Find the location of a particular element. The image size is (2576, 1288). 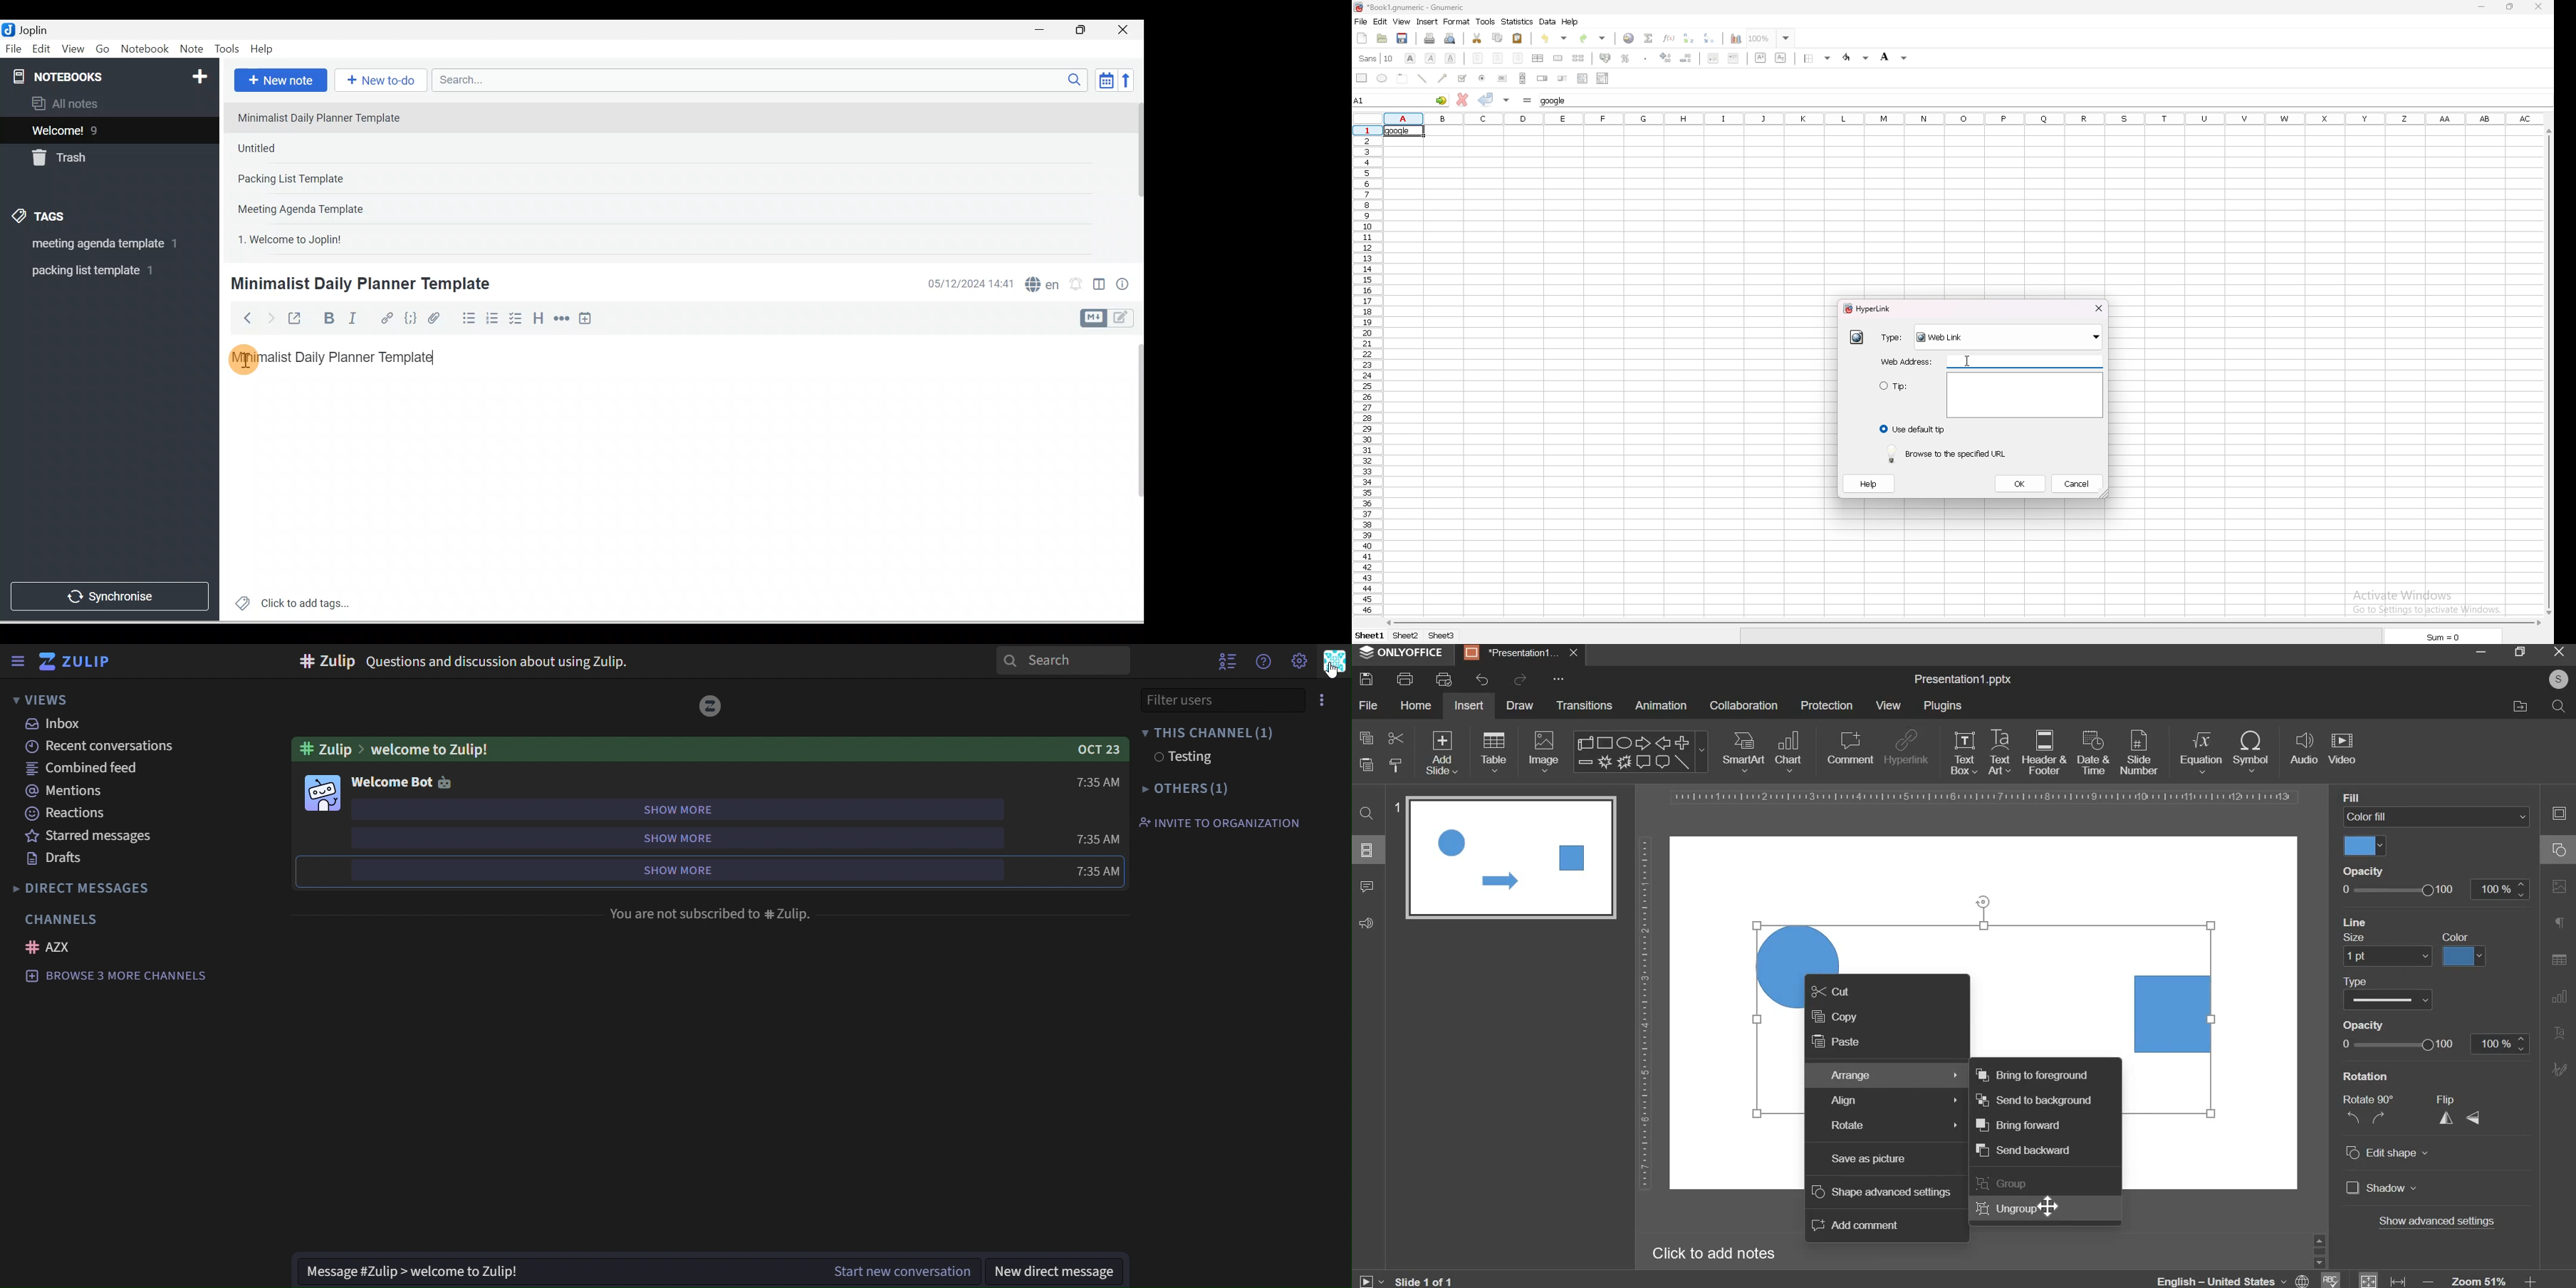

save as picture is located at coordinates (1869, 1159).